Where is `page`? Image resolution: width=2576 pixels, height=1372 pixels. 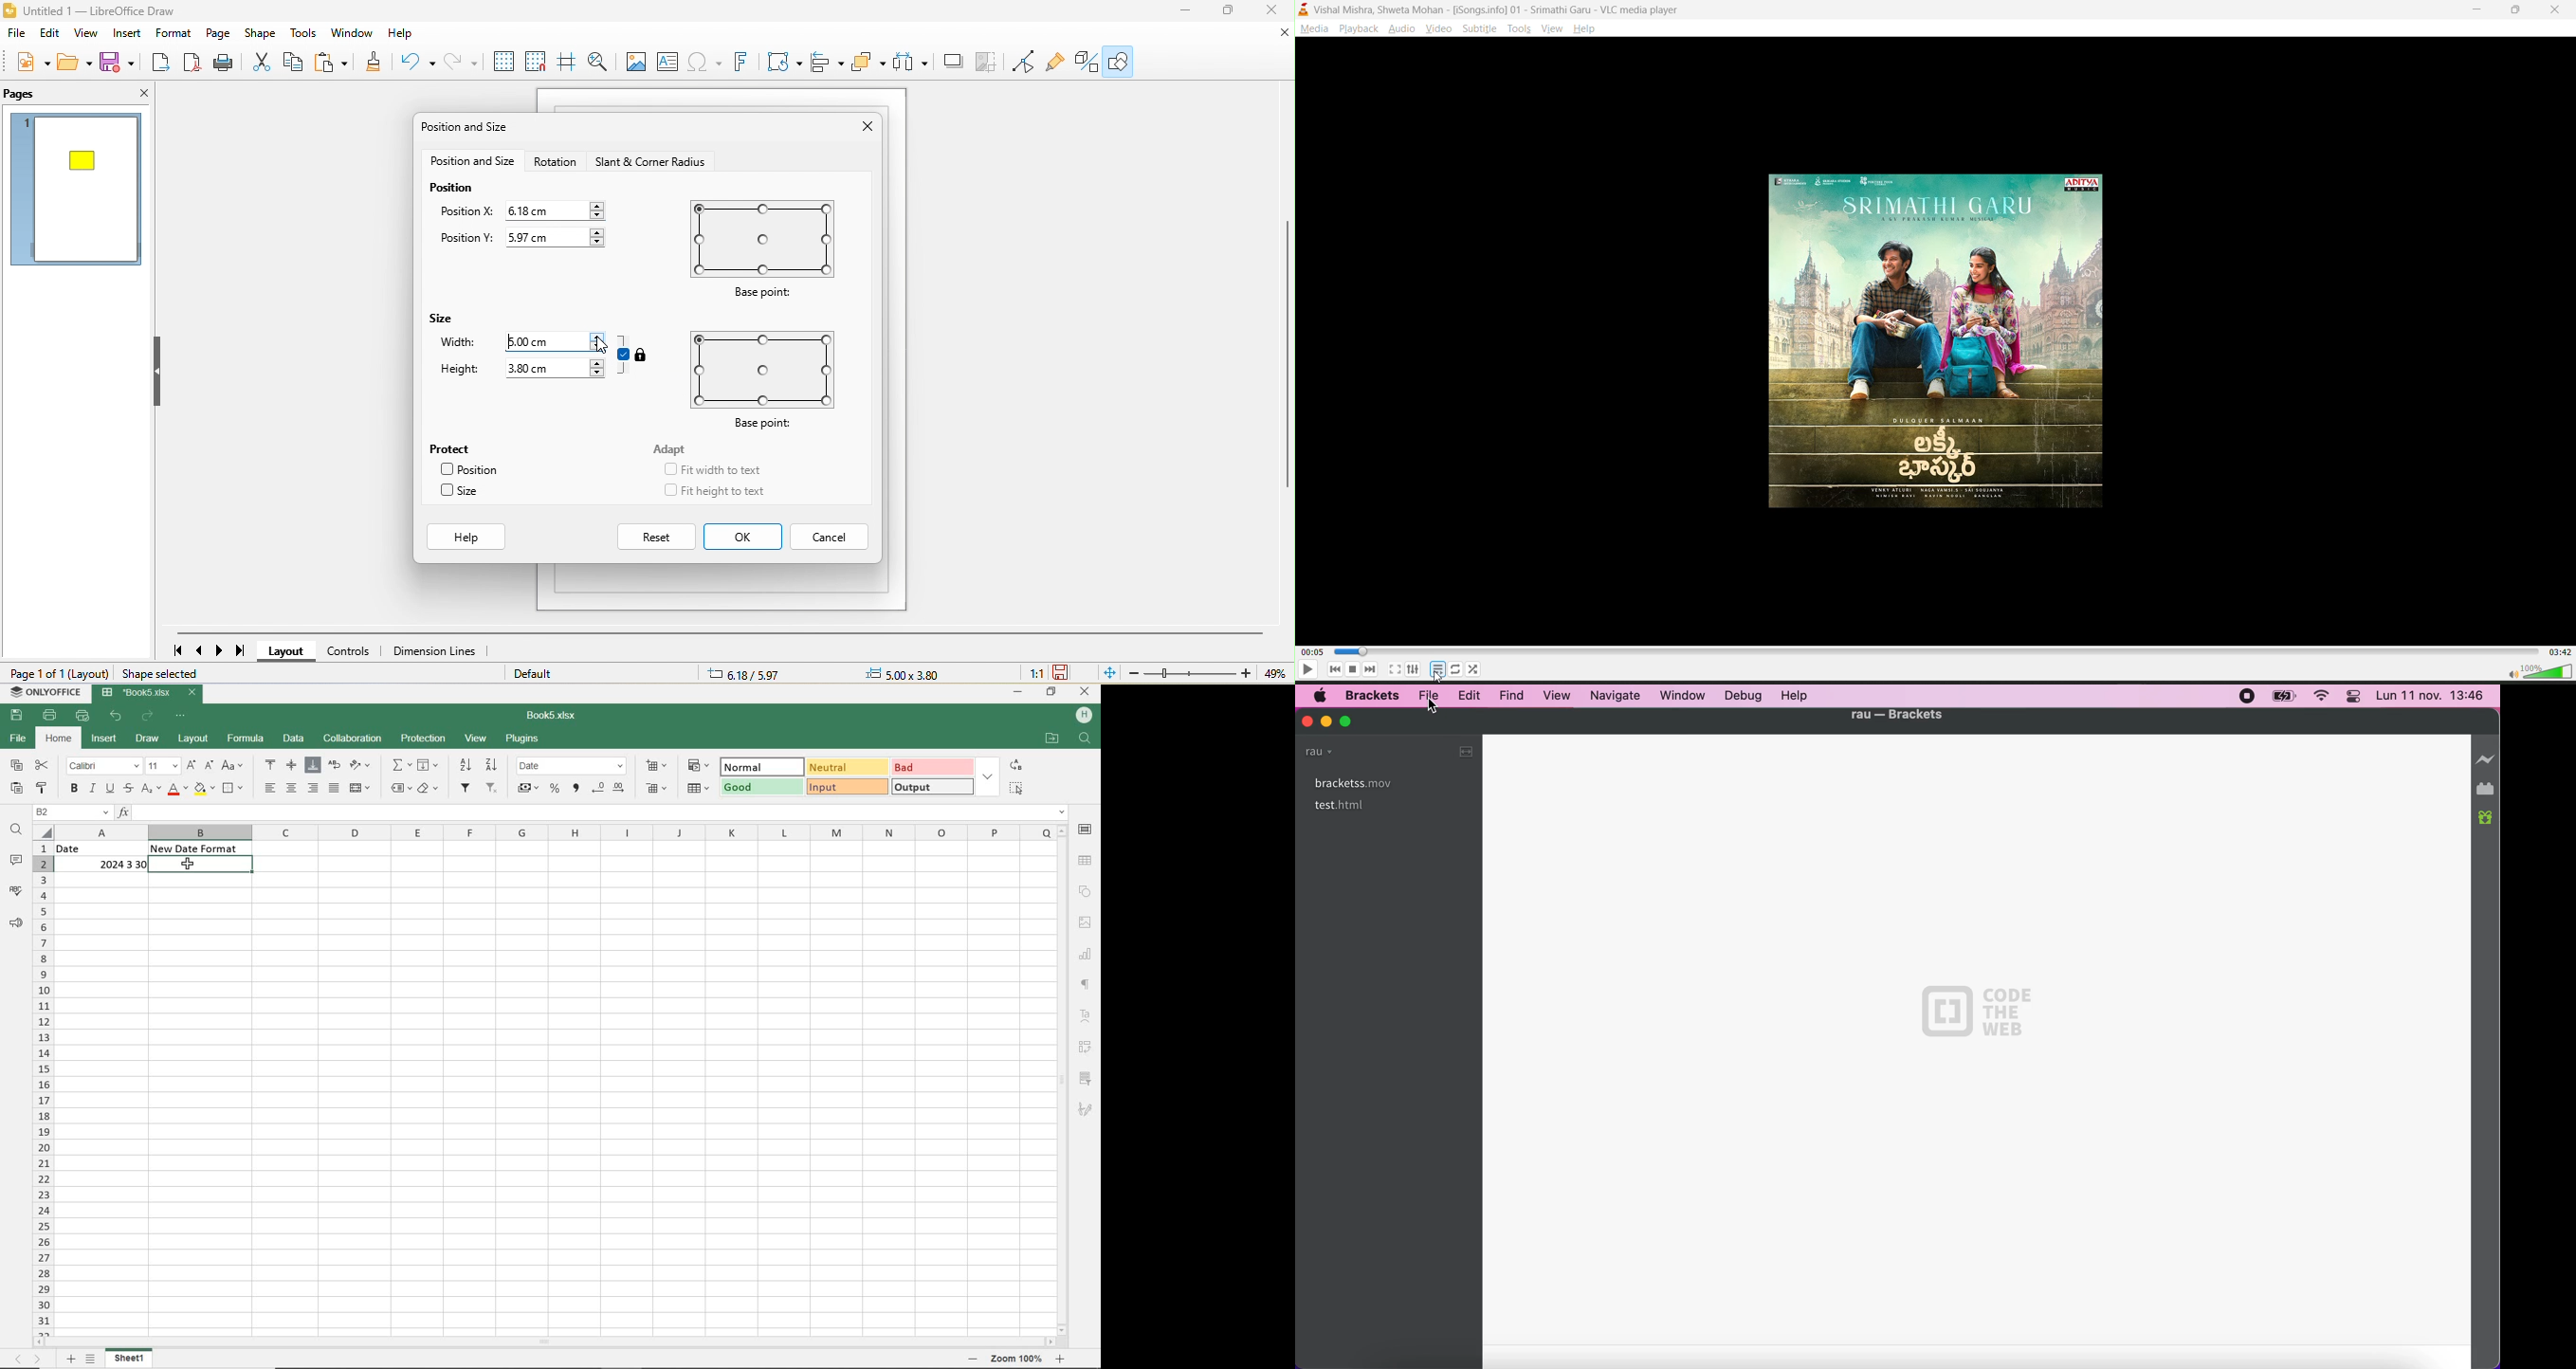 page is located at coordinates (221, 35).